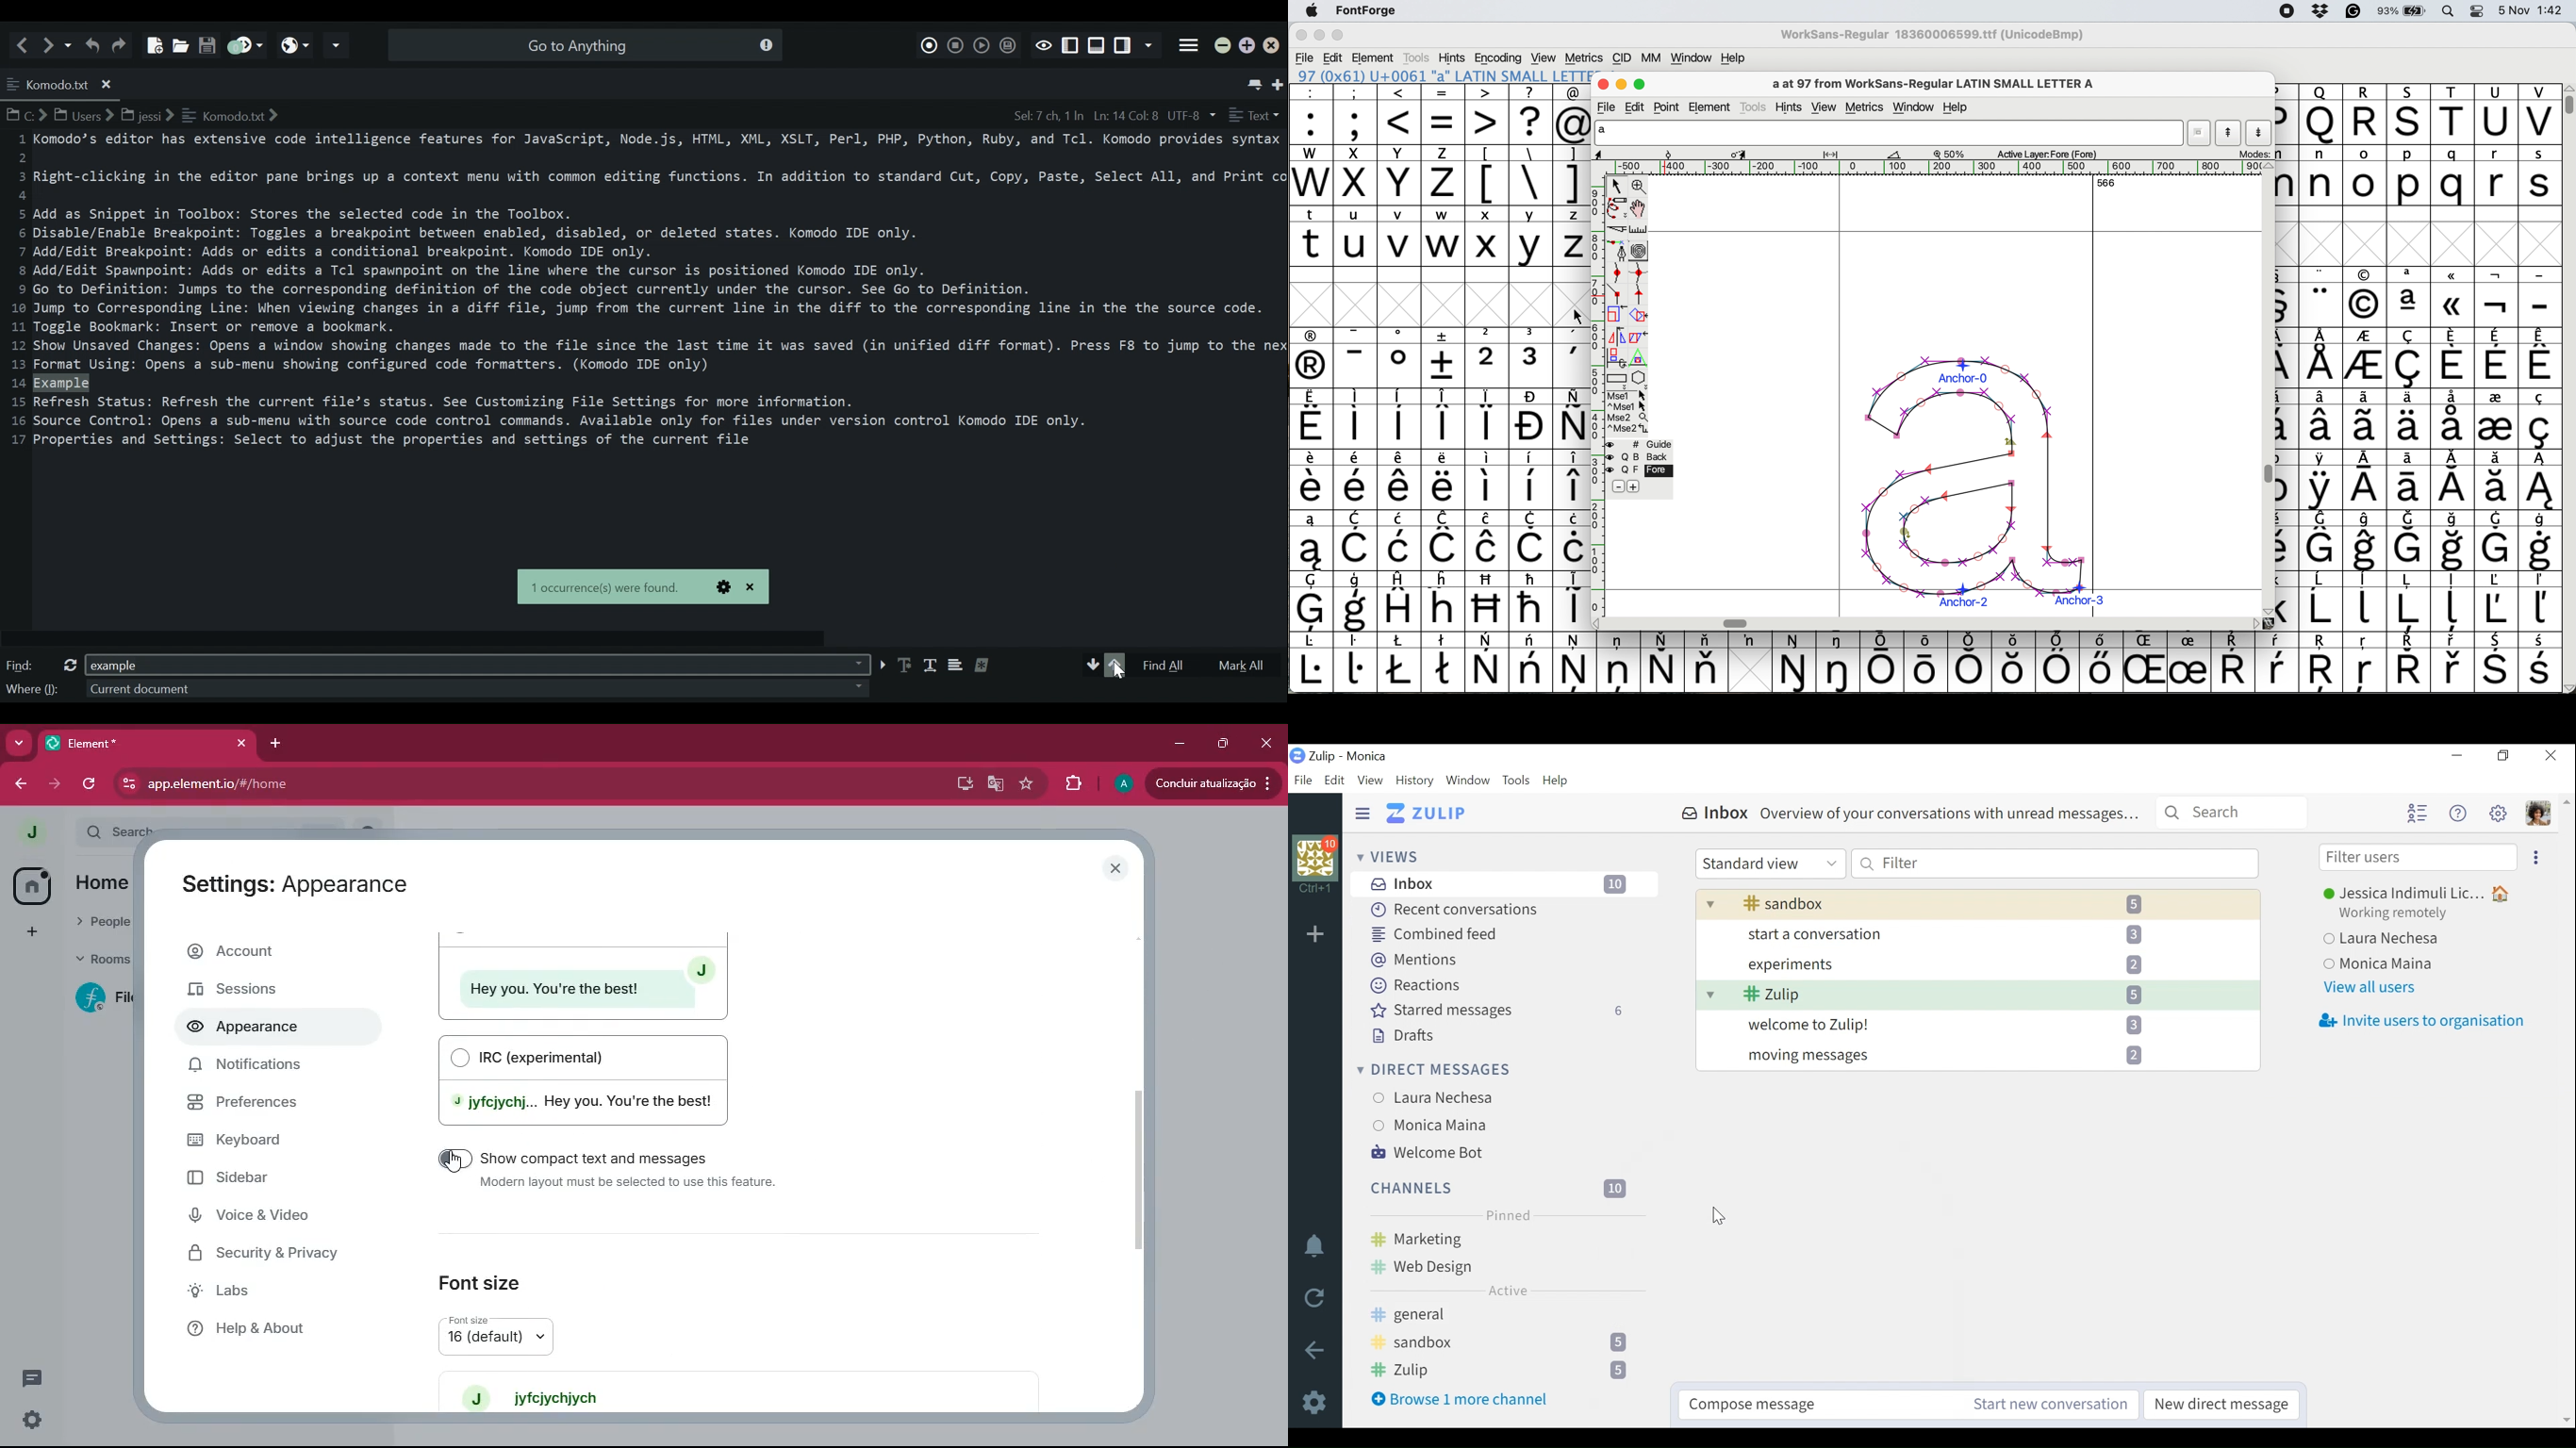  I want to click on Laura Nechesa, so click(1500, 1098).